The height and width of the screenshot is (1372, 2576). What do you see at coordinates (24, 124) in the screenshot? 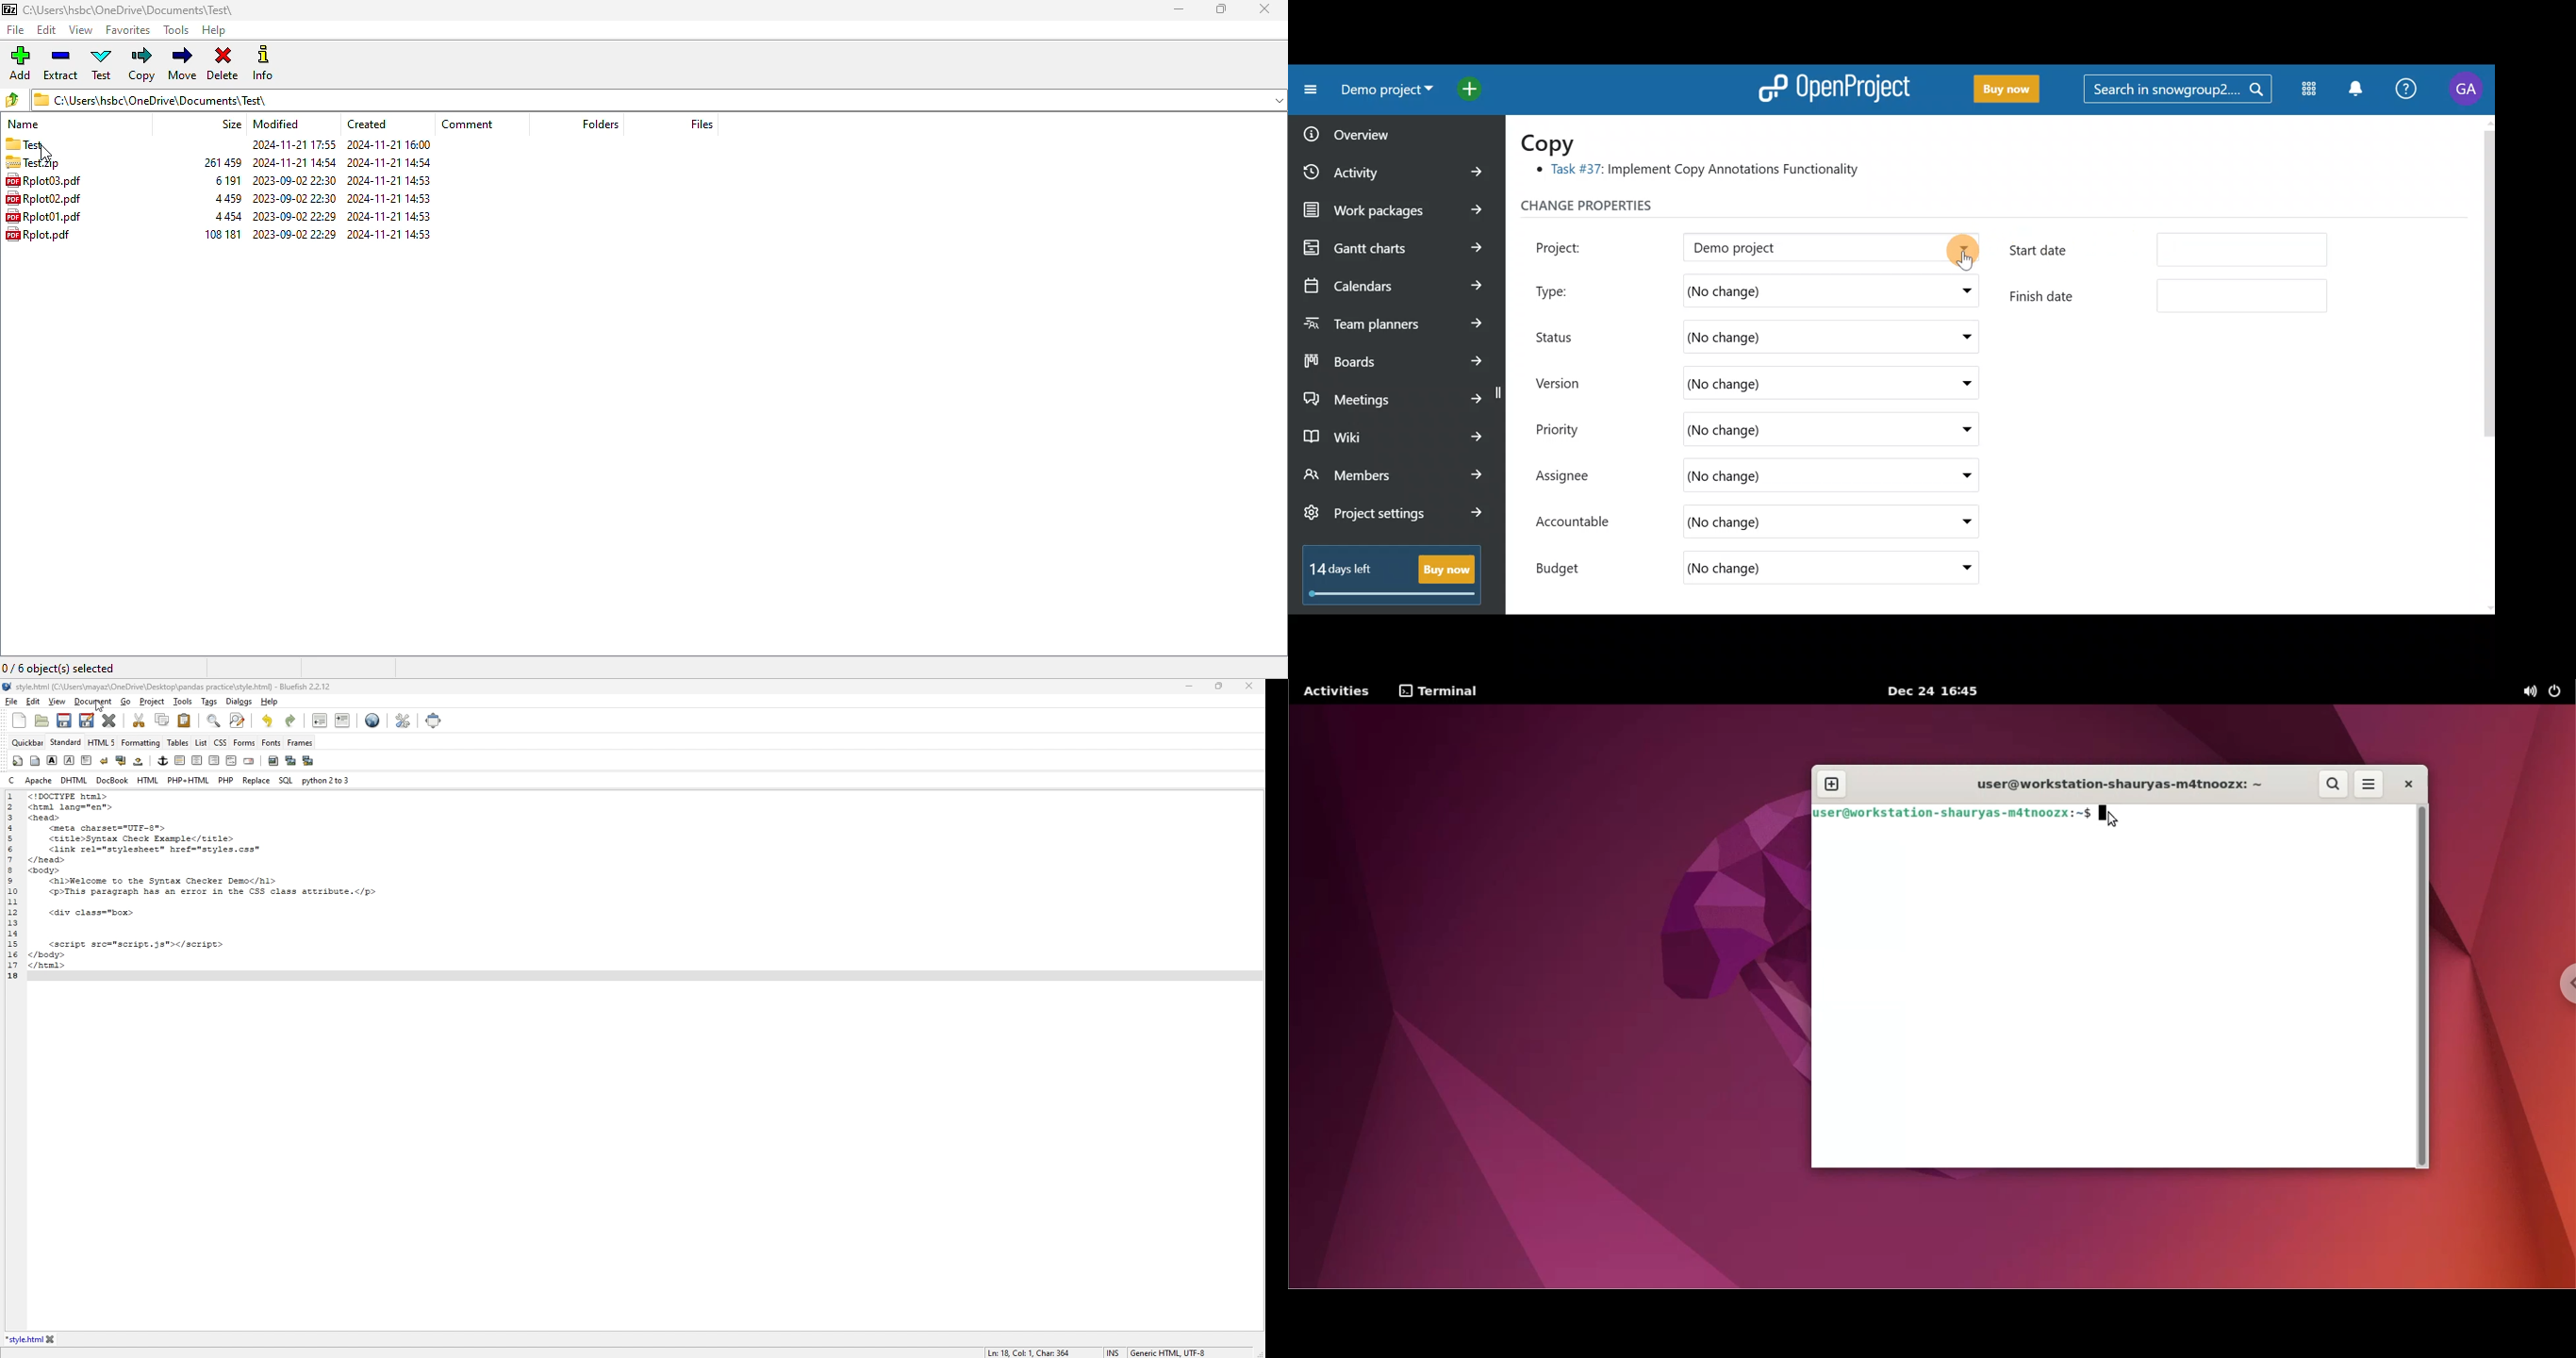
I see `name` at bounding box center [24, 124].